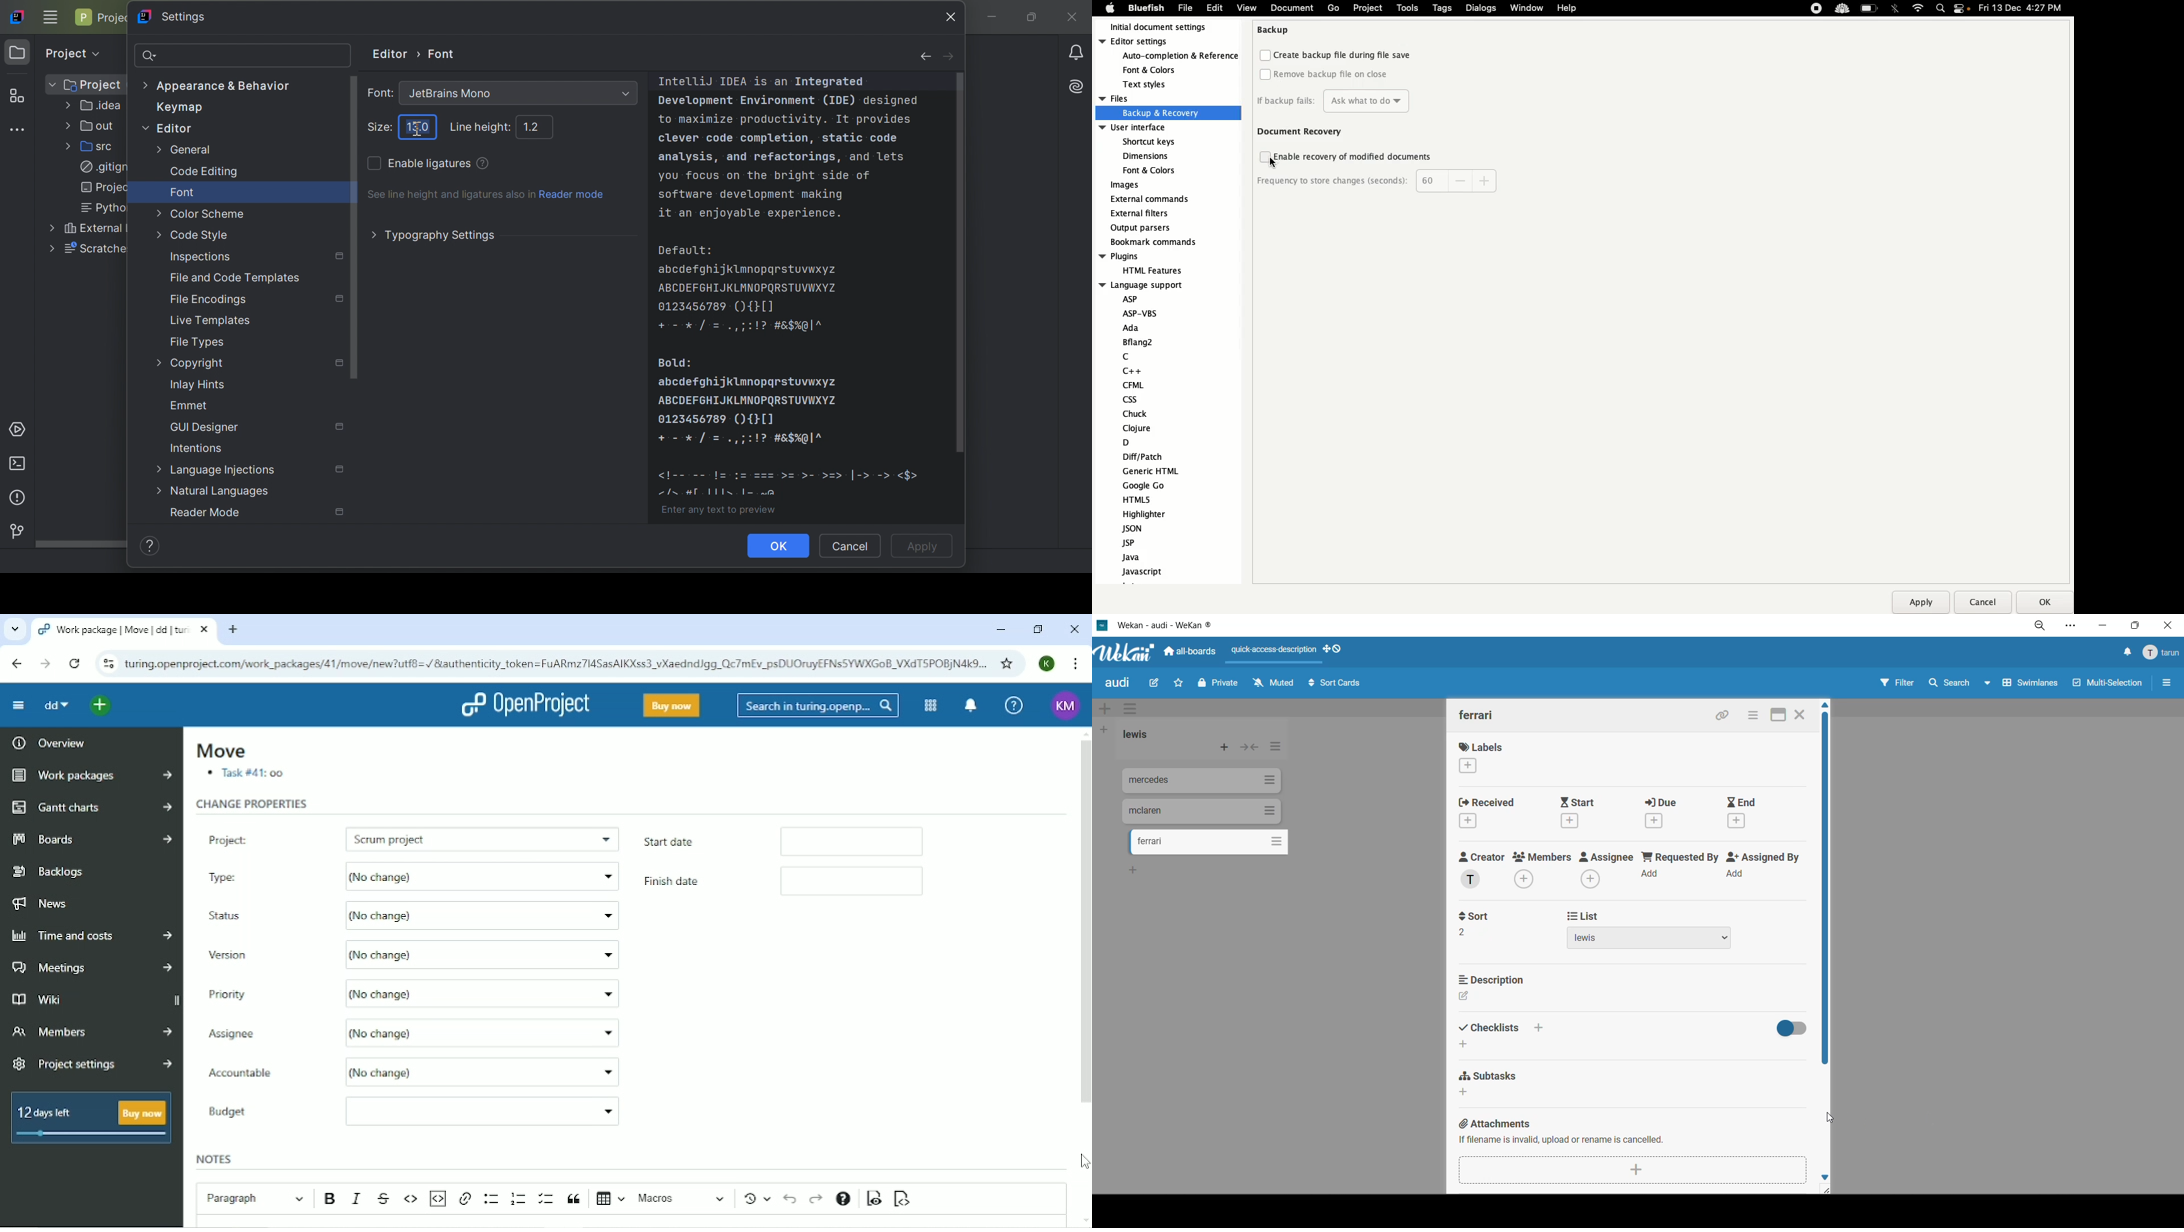 The width and height of the screenshot is (2184, 1232). What do you see at coordinates (1301, 132) in the screenshot?
I see `Document recovery` at bounding box center [1301, 132].